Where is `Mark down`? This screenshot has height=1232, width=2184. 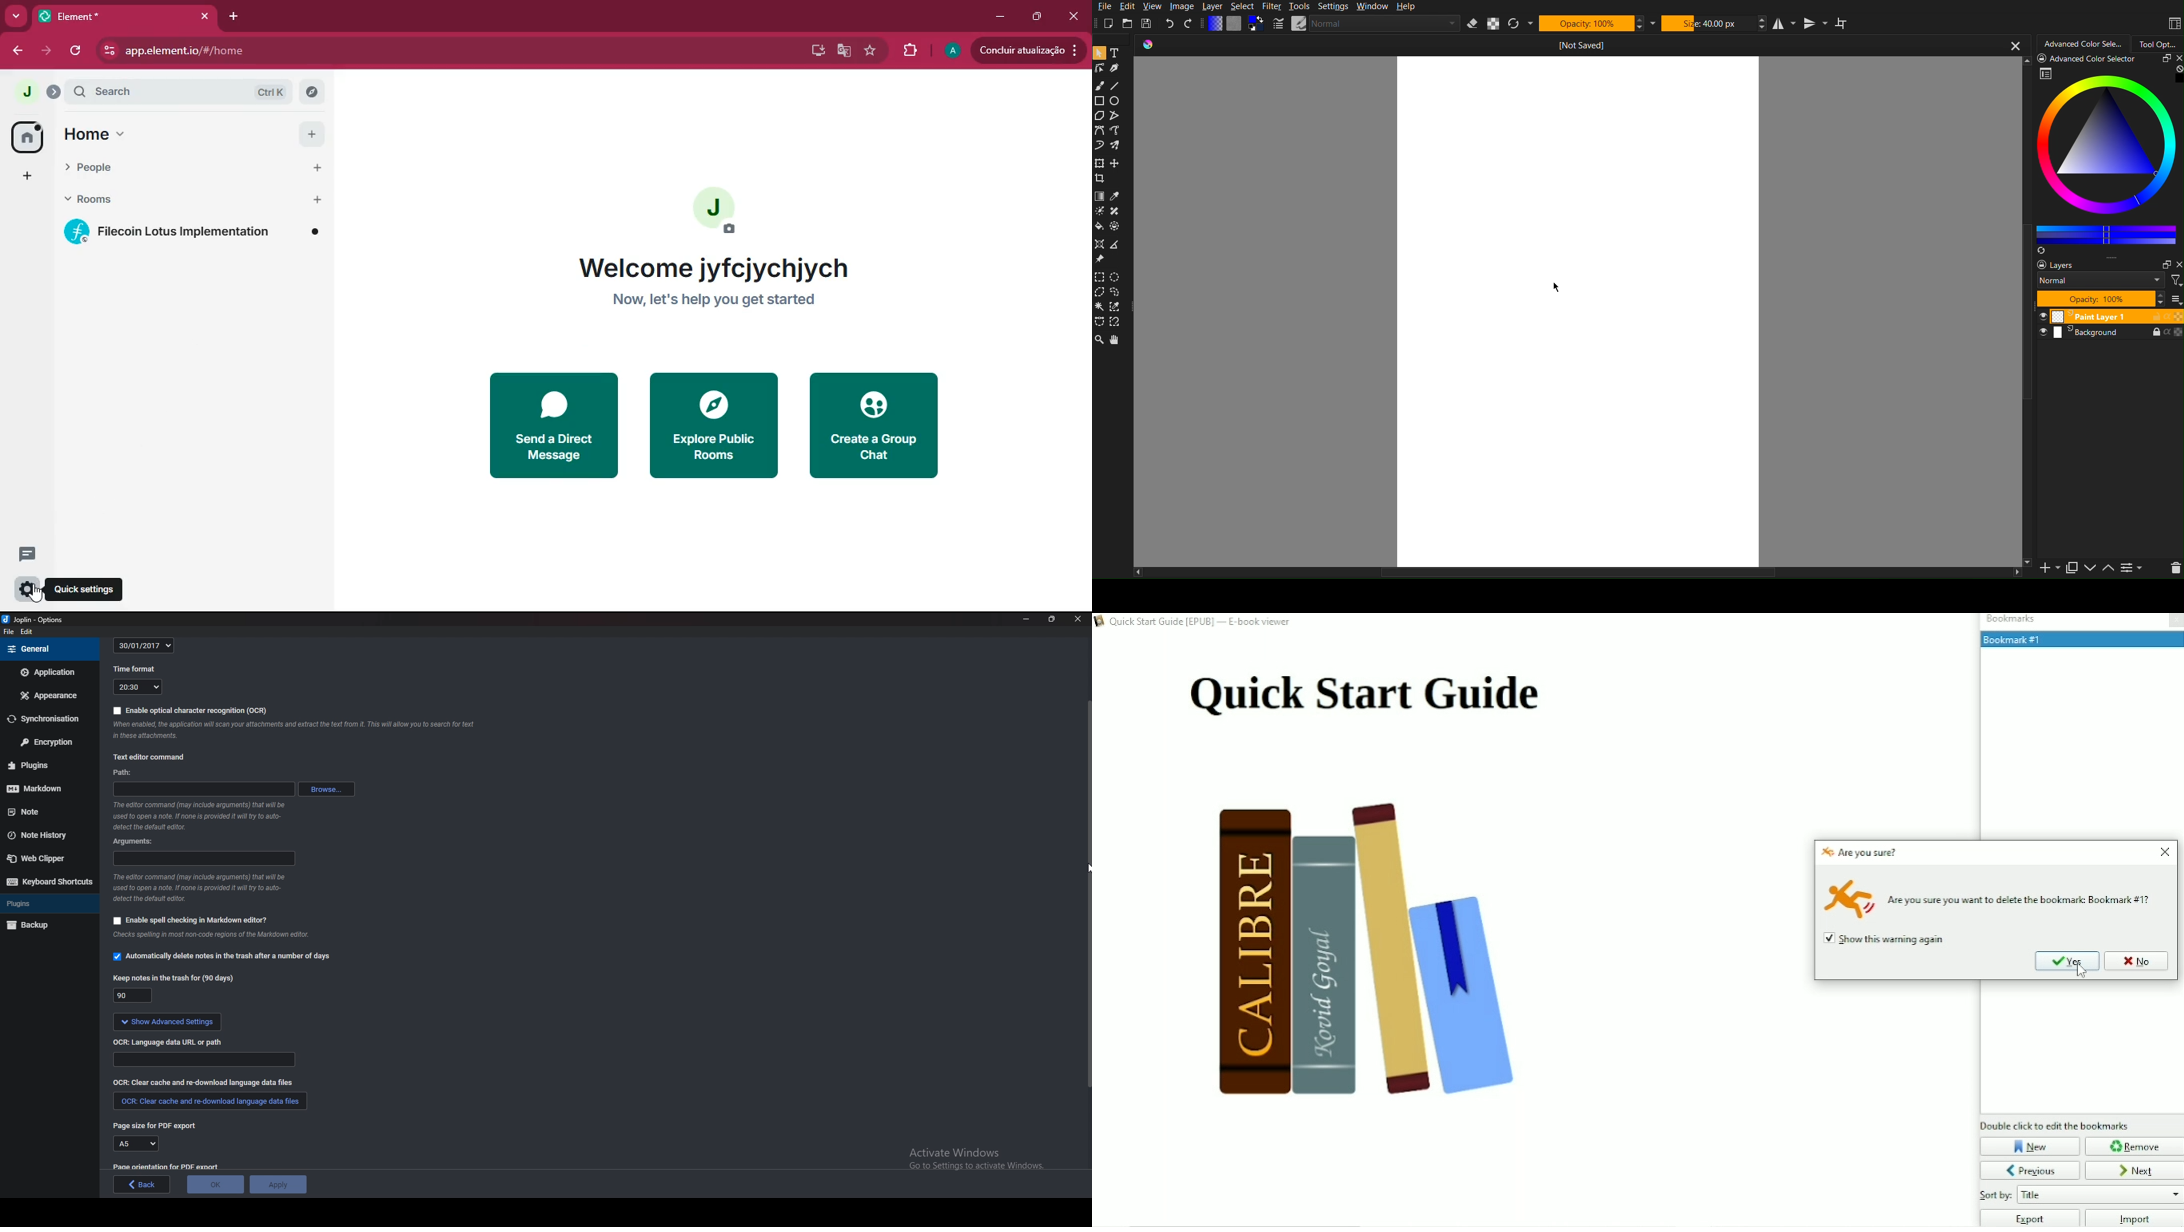
Mark down is located at coordinates (43, 789).